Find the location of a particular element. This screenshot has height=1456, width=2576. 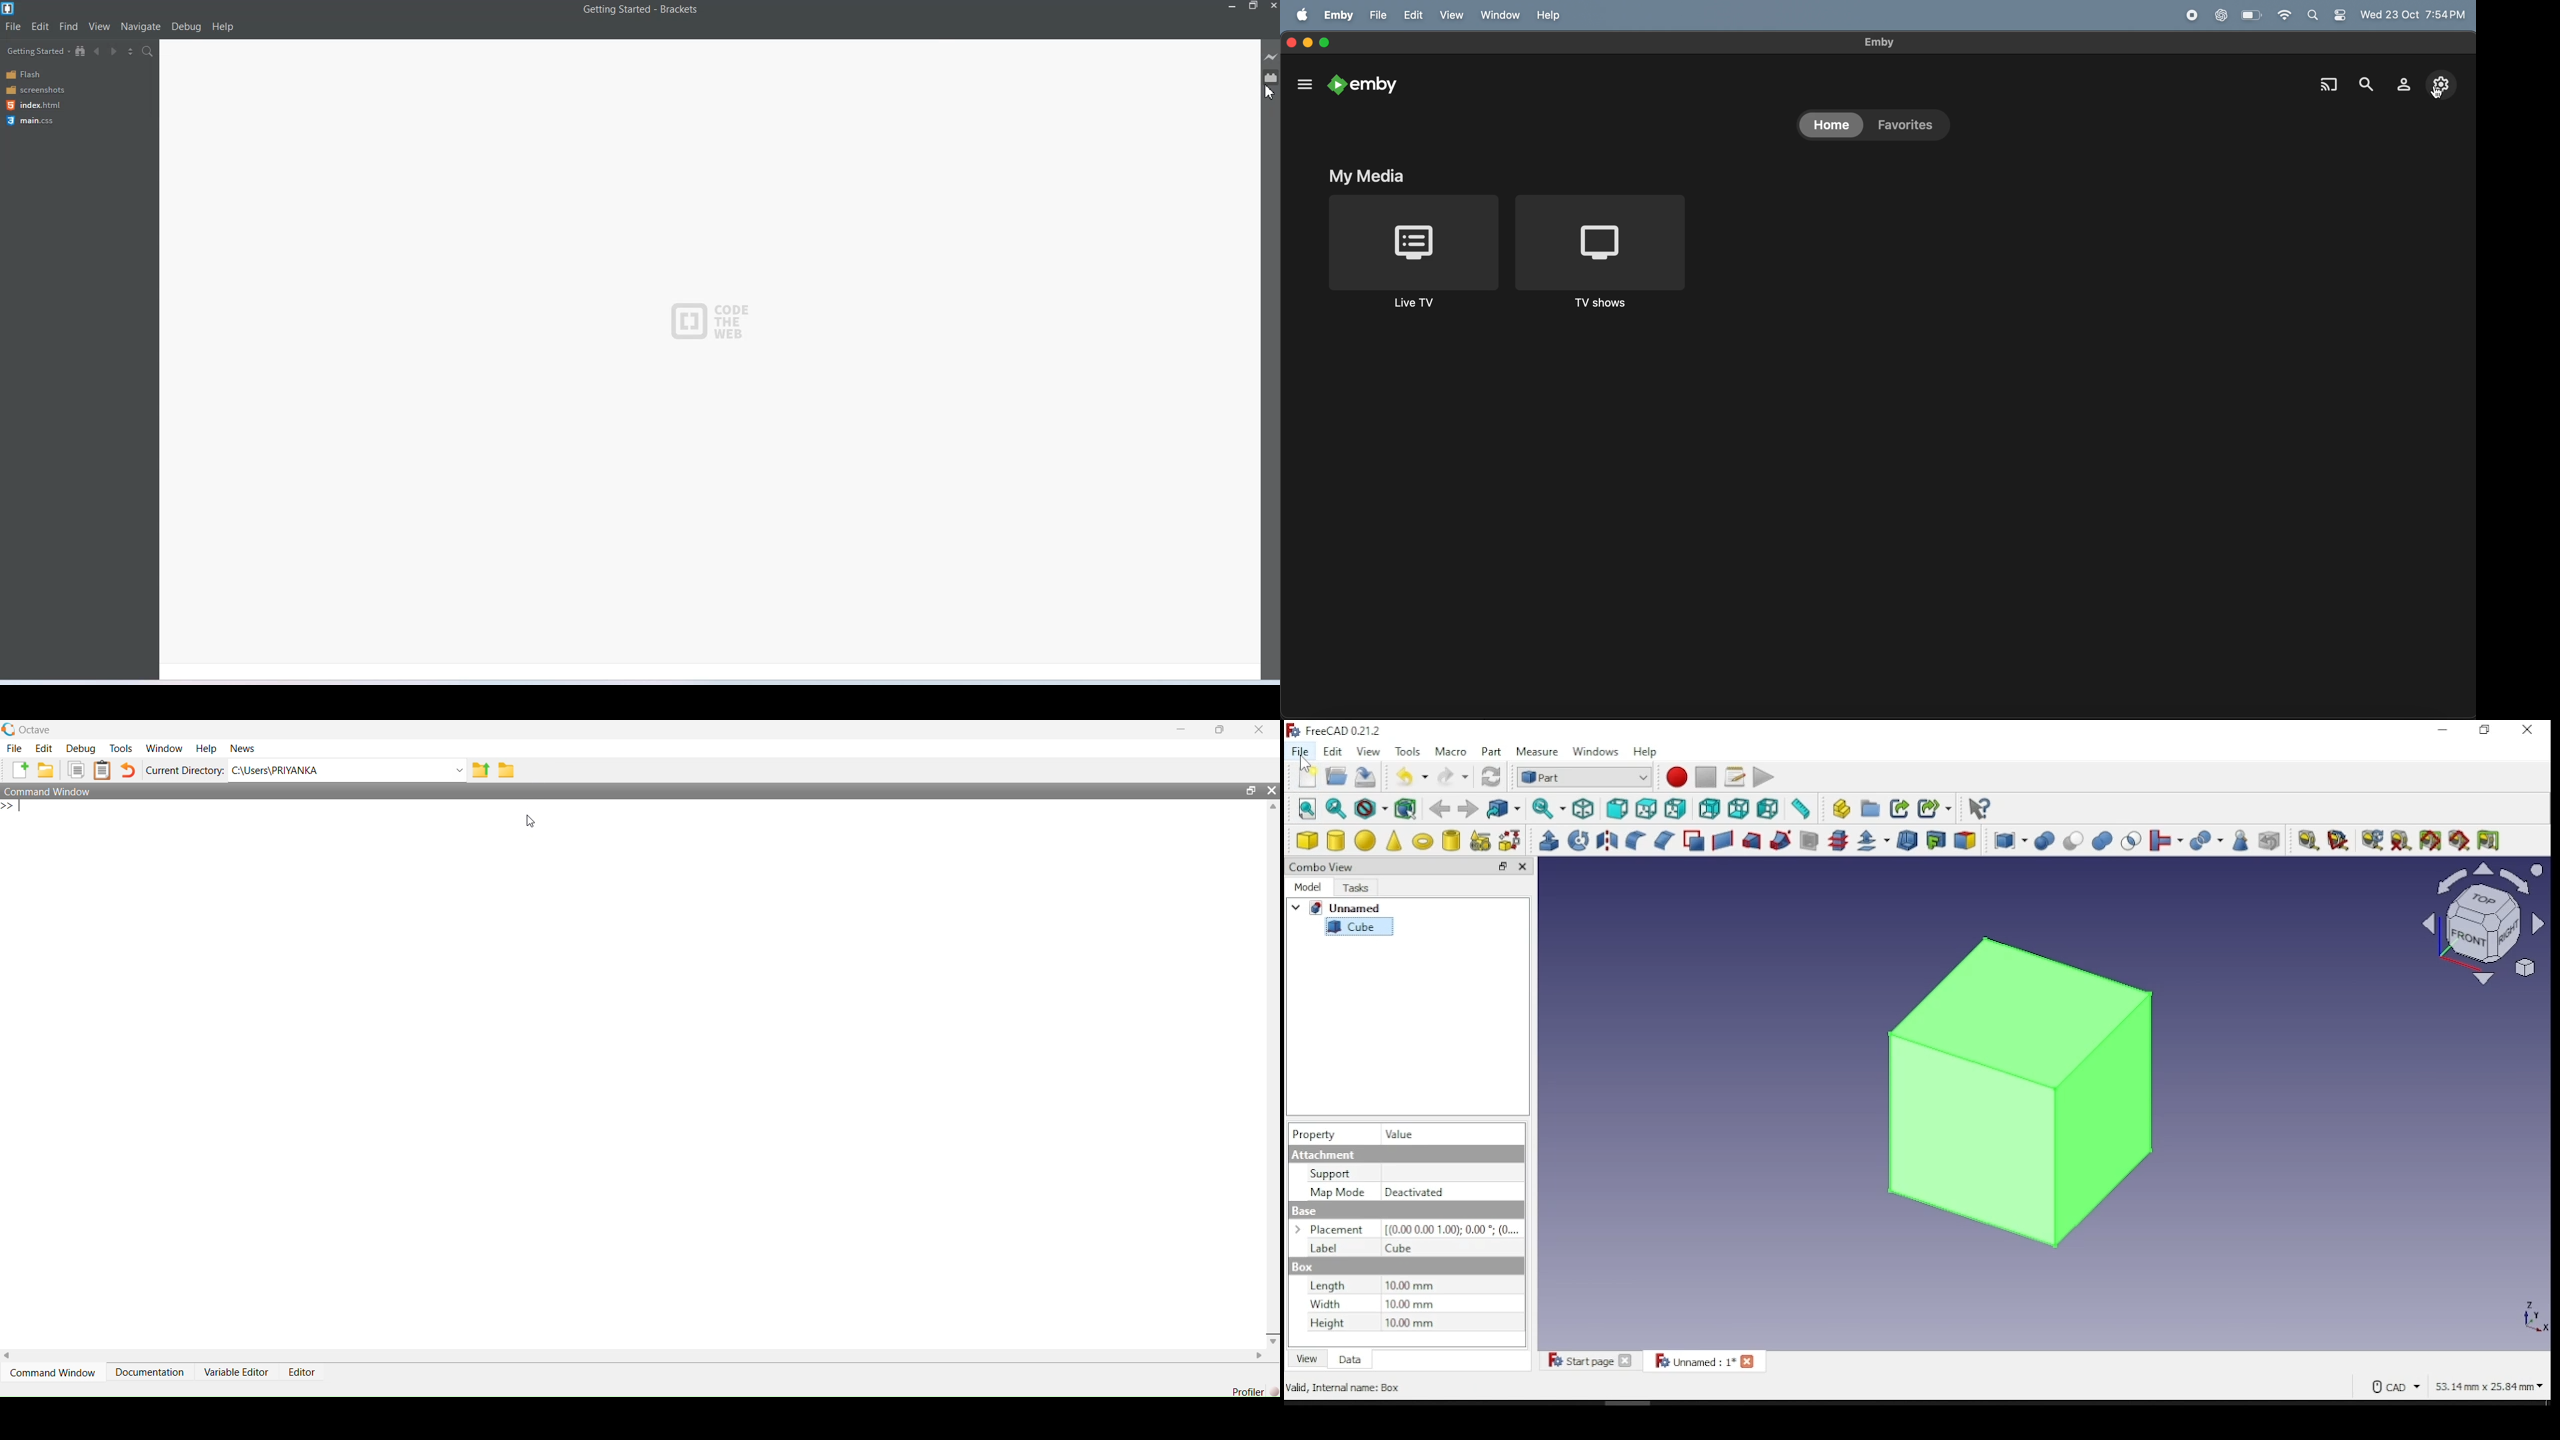

macro is located at coordinates (1451, 751).